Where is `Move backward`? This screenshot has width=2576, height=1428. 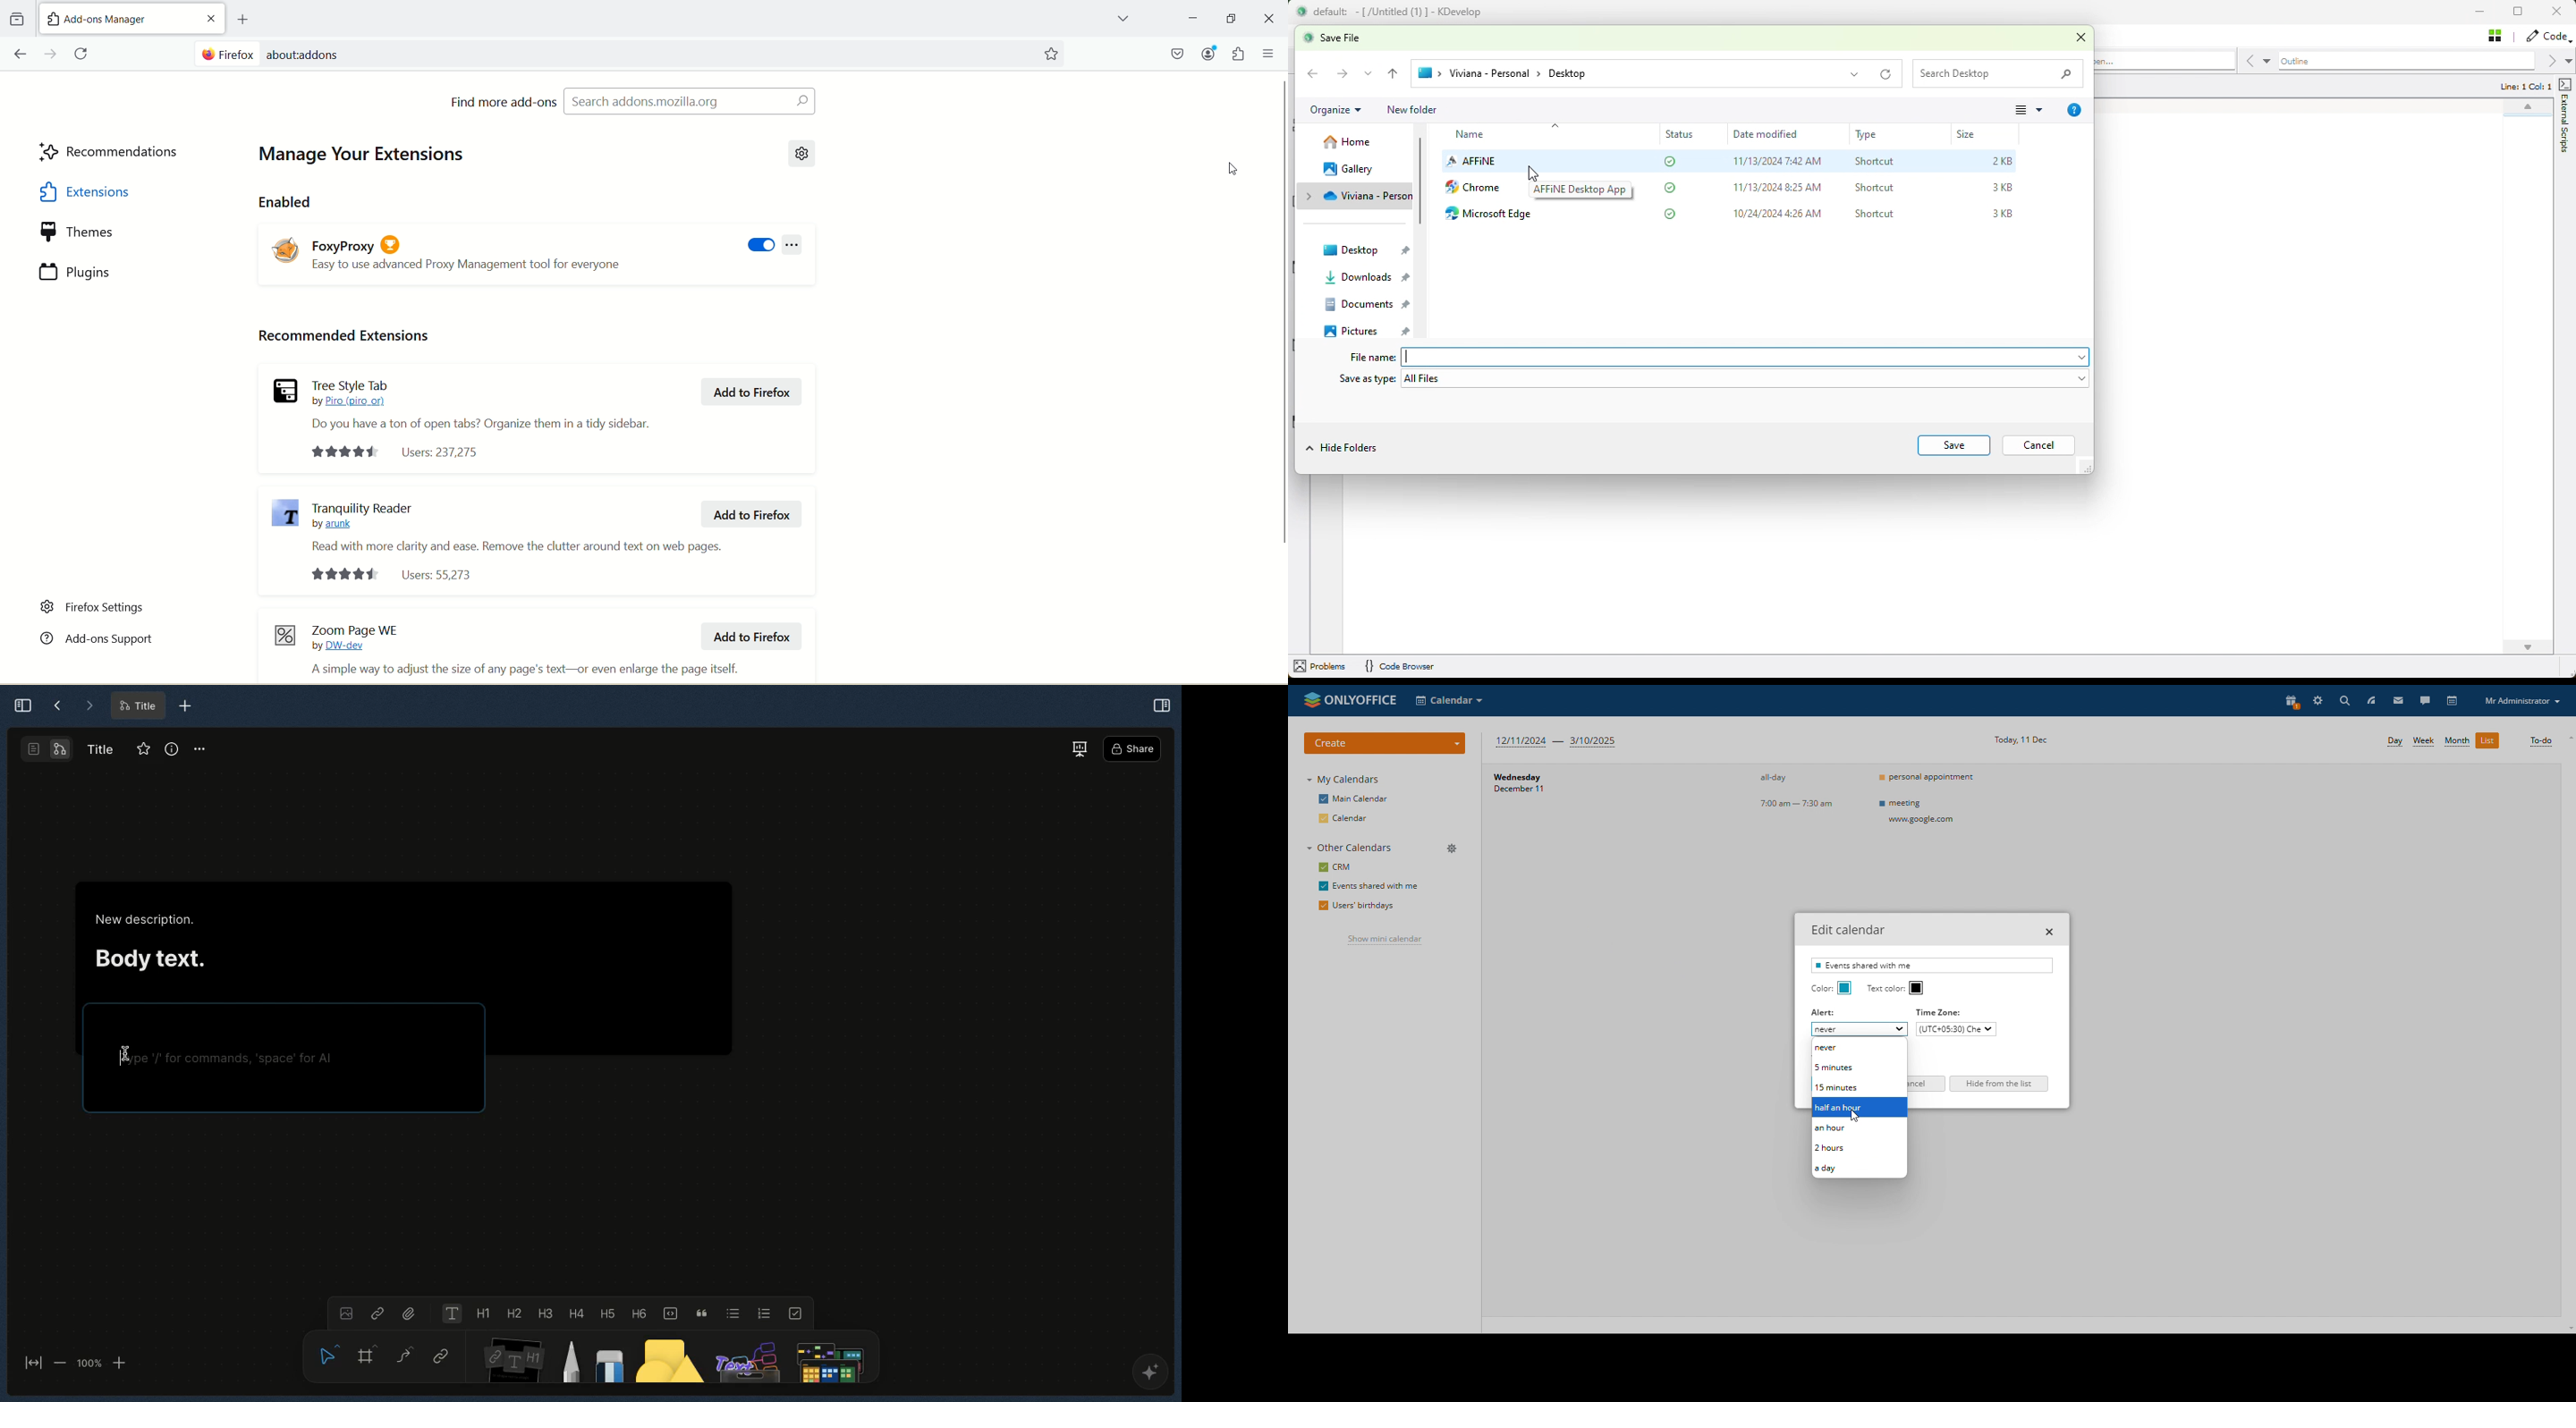 Move backward is located at coordinates (19, 54).